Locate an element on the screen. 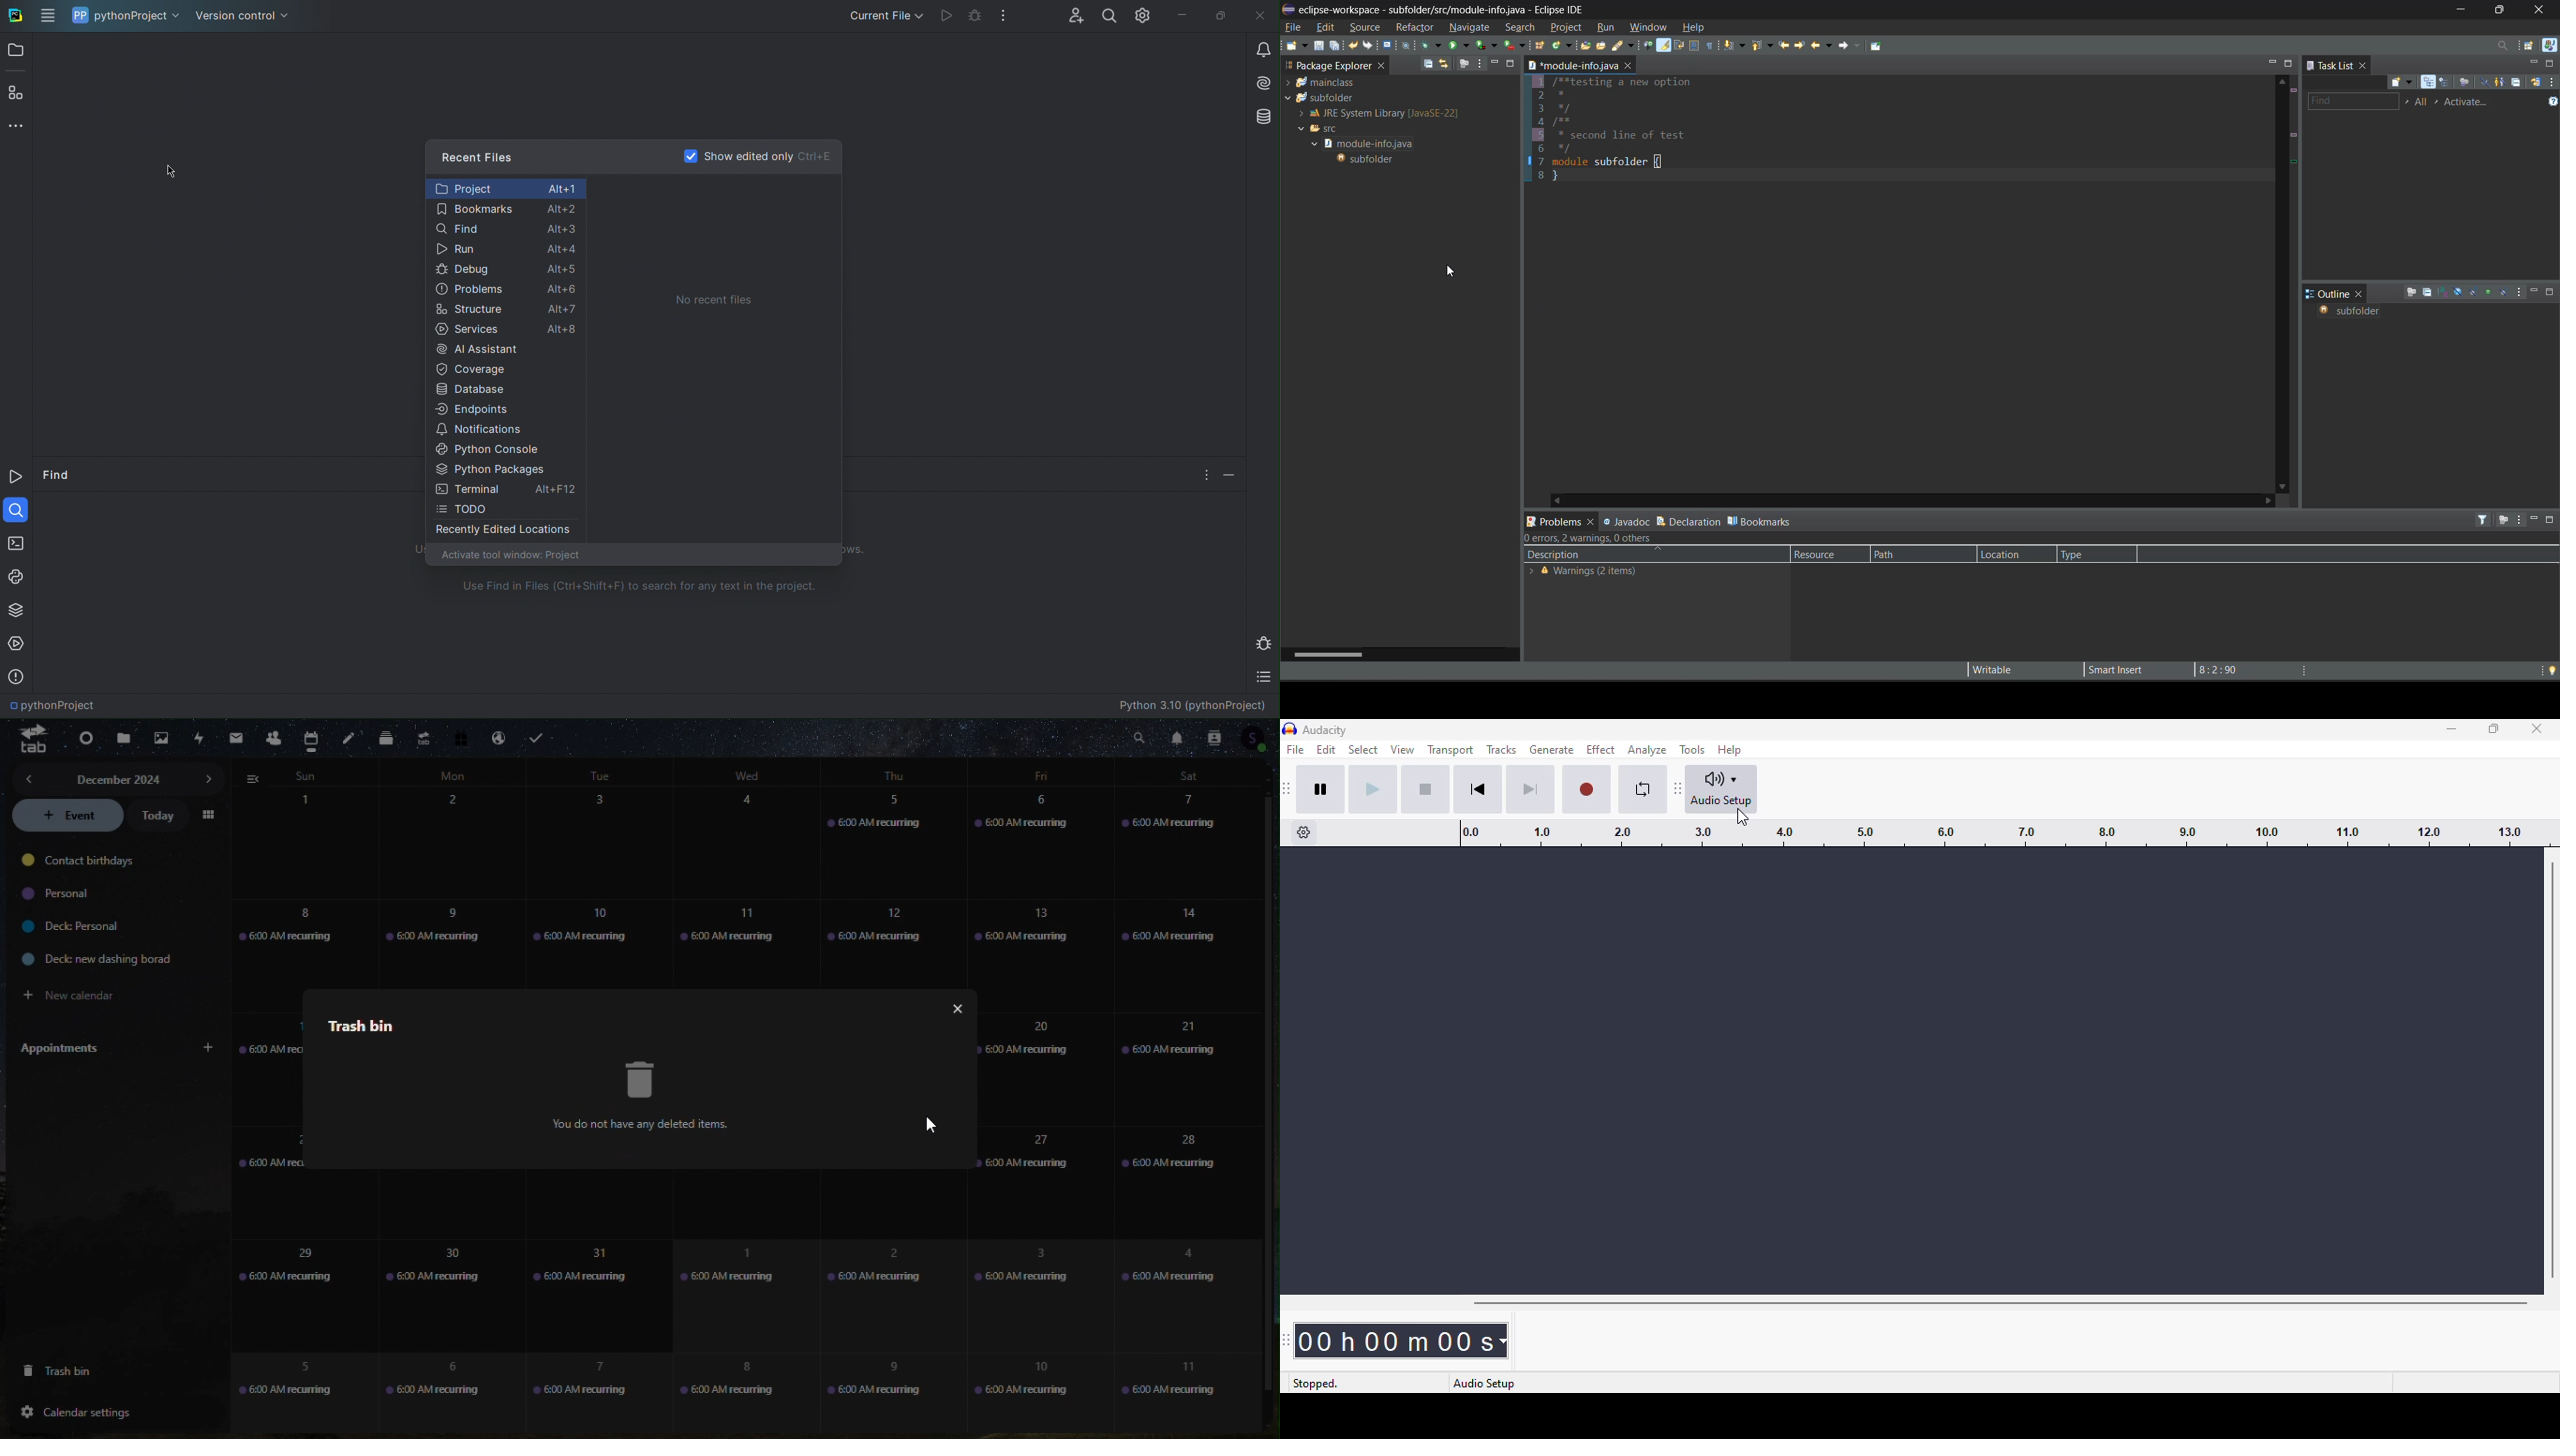 The height and width of the screenshot is (1456, 2576). search is located at coordinates (1627, 48).